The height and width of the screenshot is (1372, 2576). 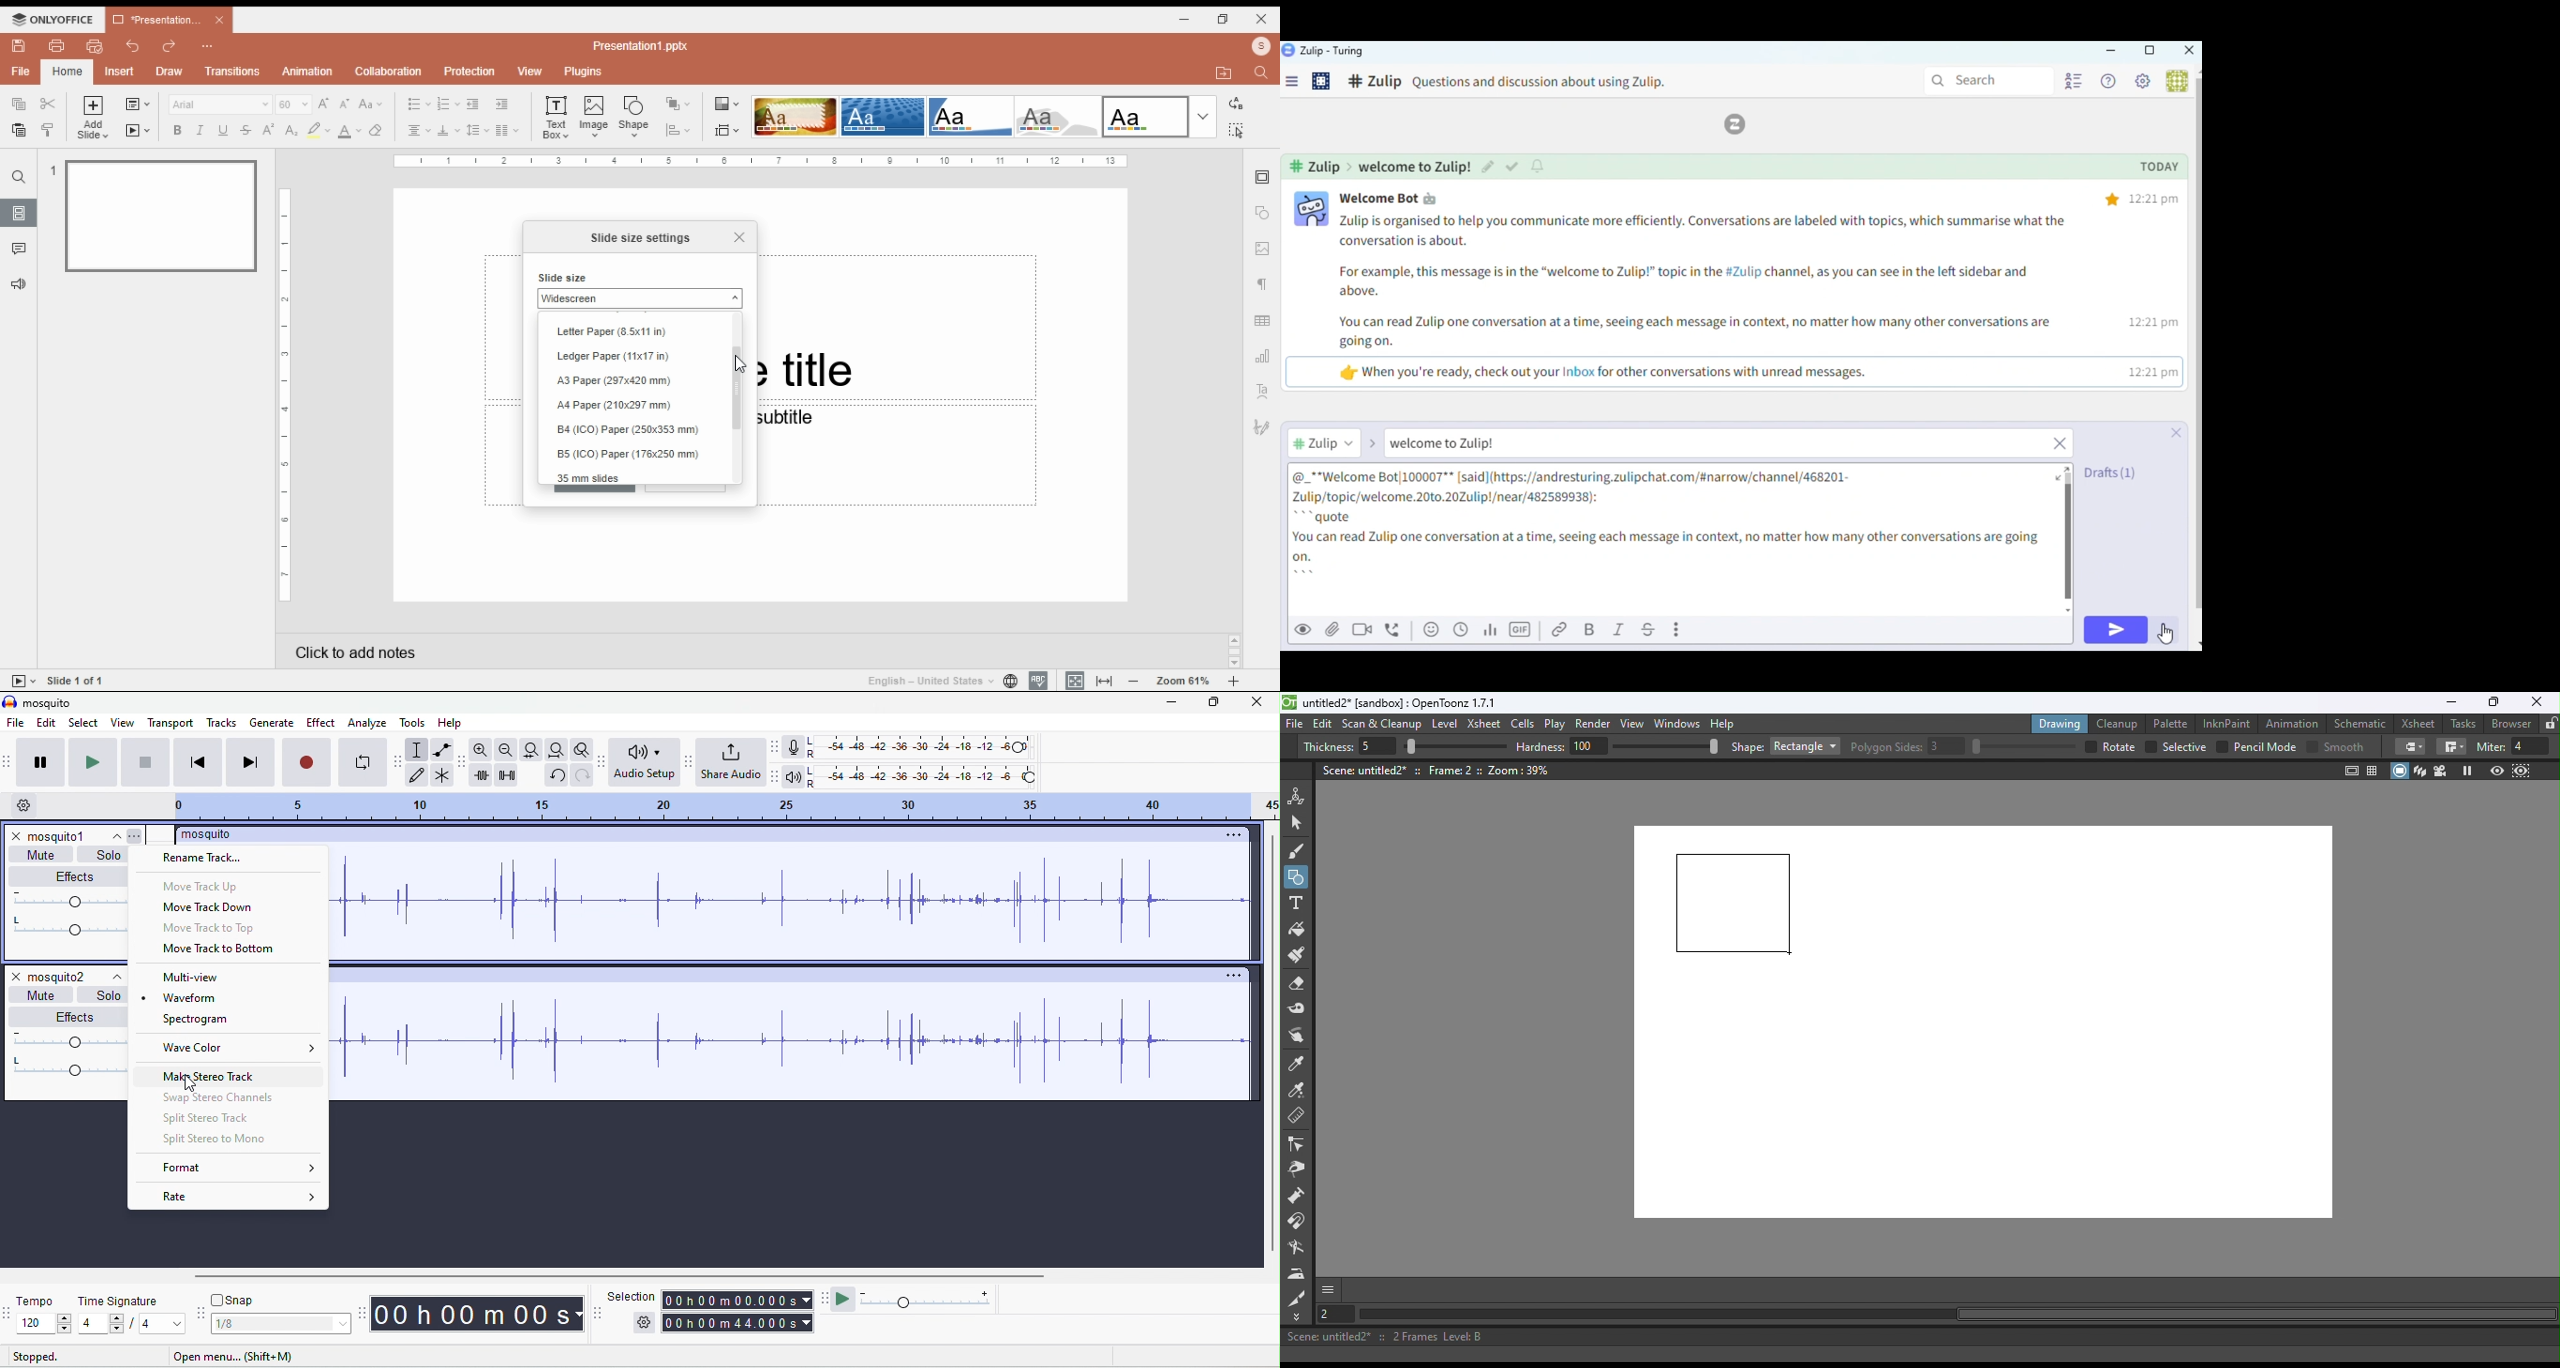 I want to click on More Tools, so click(x=1298, y=1318).